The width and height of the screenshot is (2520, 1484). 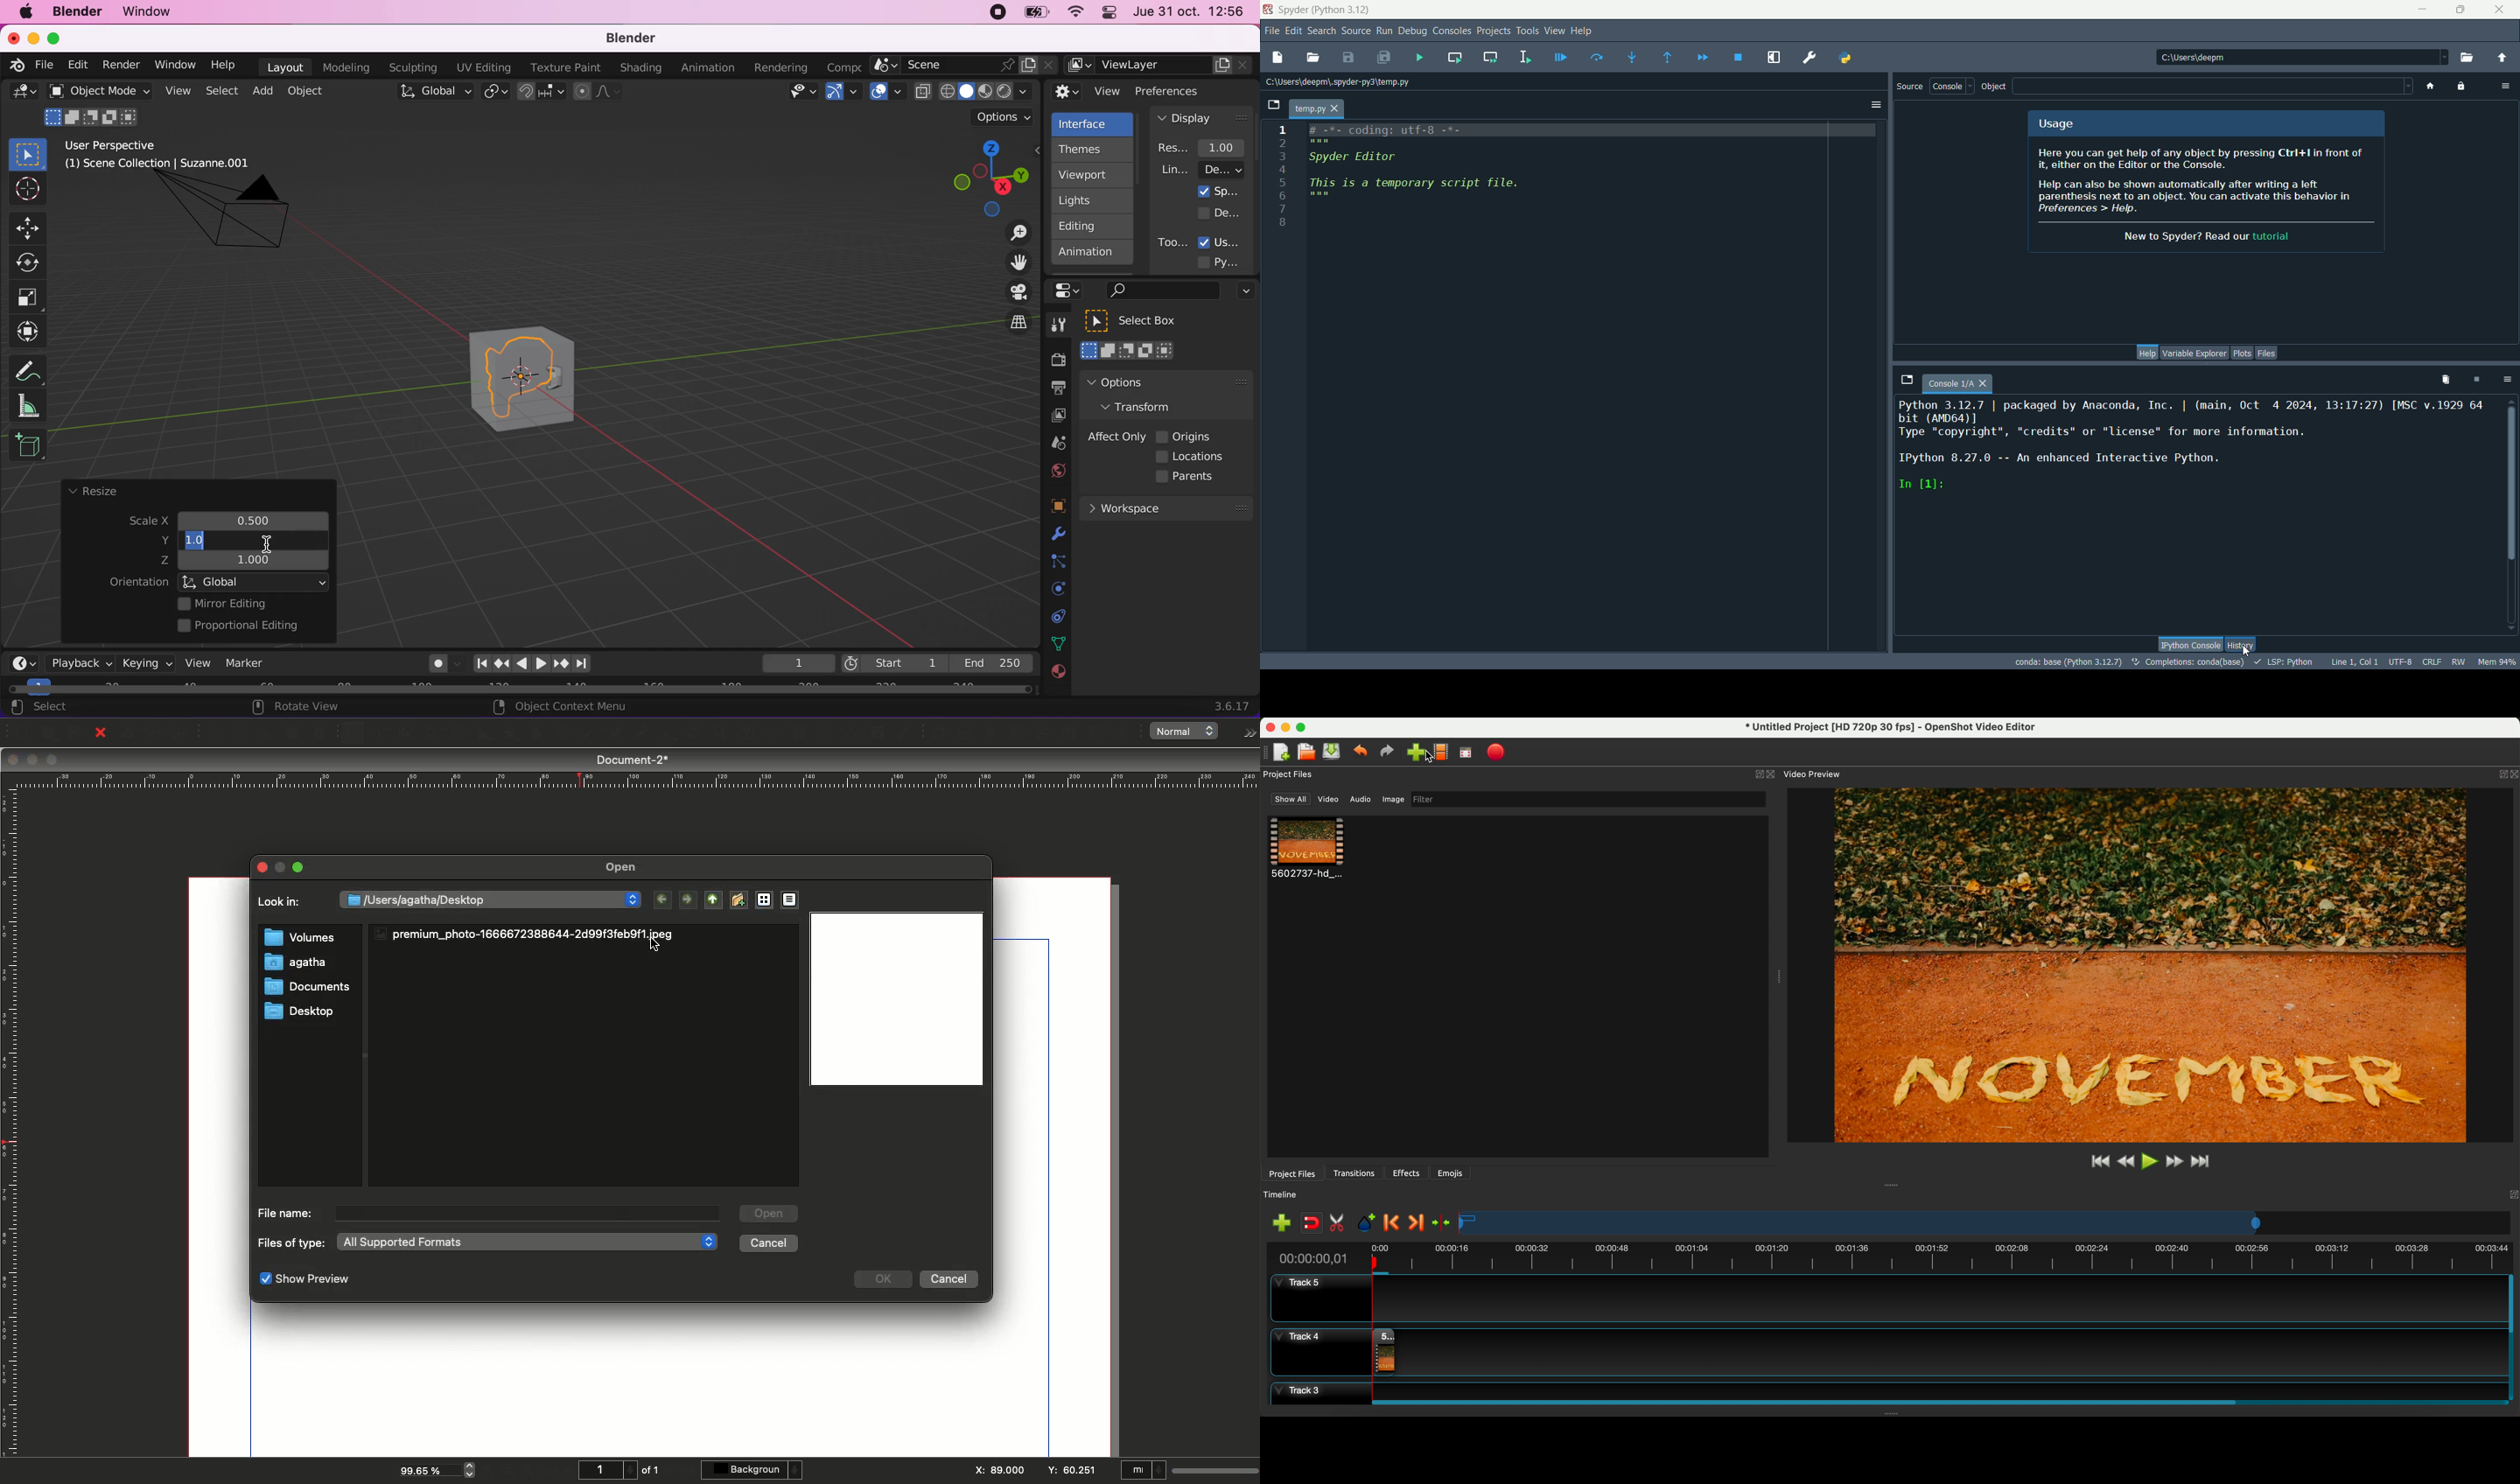 I want to click on options, so click(x=2506, y=87).